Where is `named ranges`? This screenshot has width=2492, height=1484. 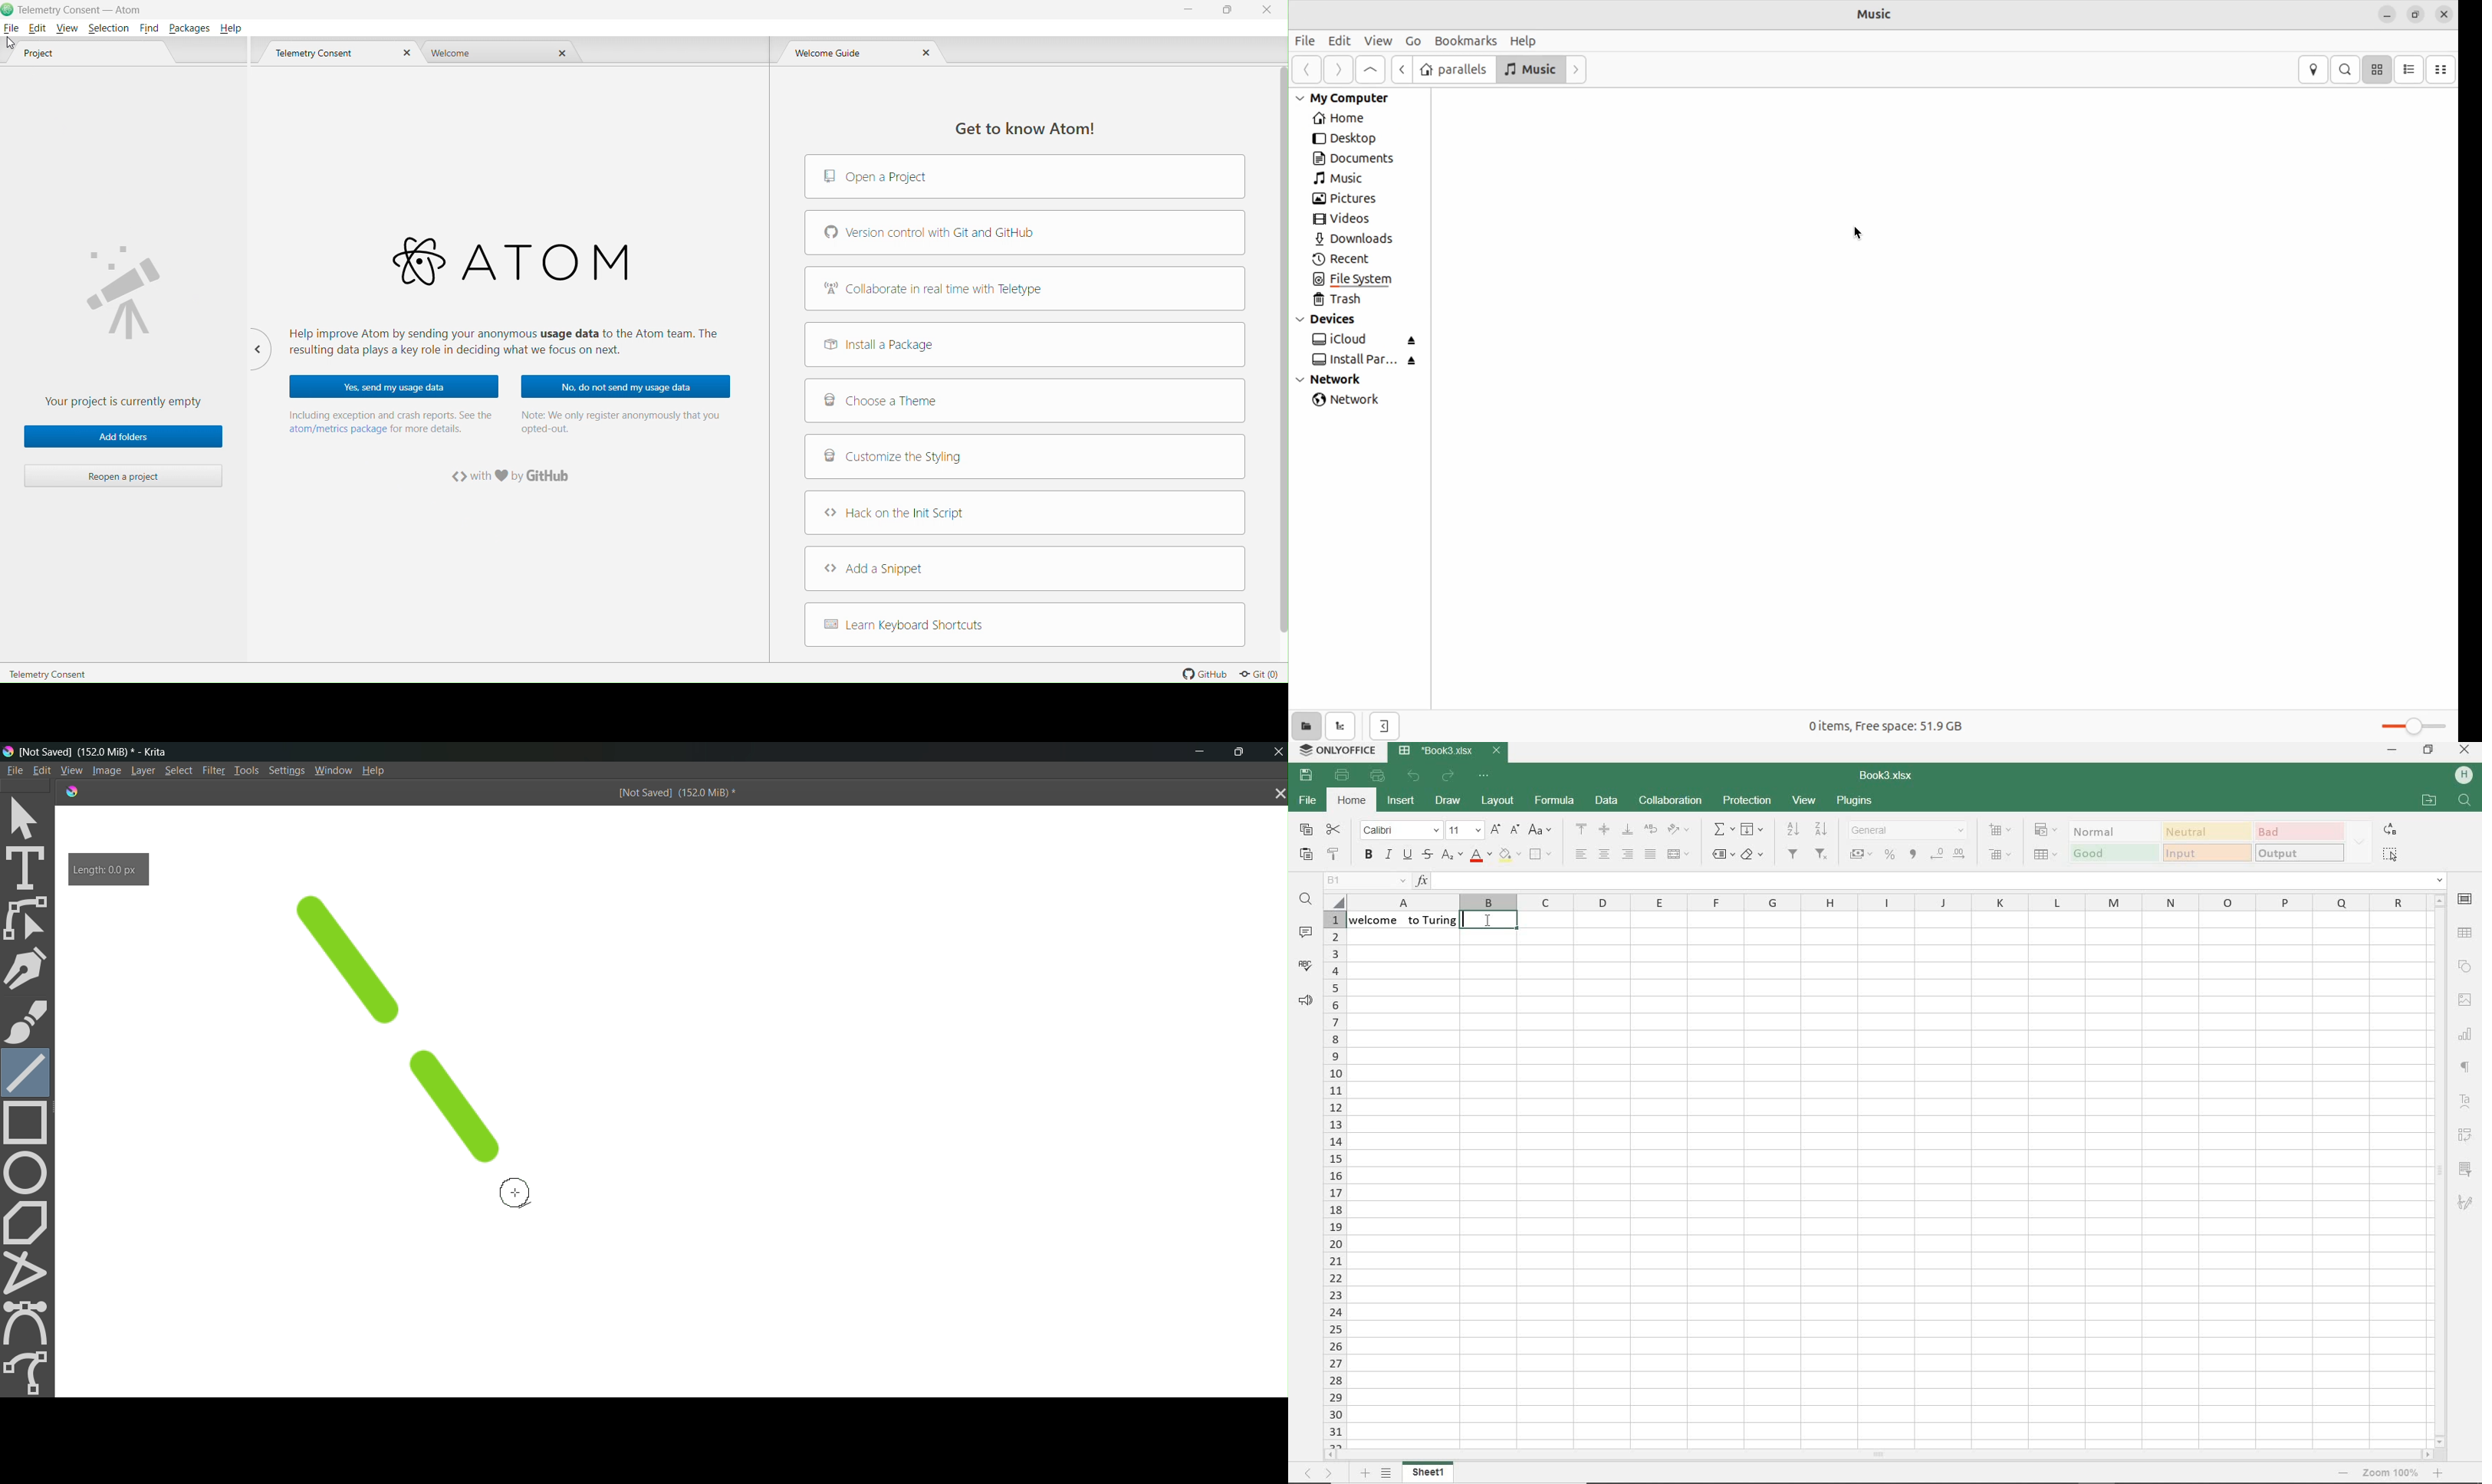 named ranges is located at coordinates (1722, 856).